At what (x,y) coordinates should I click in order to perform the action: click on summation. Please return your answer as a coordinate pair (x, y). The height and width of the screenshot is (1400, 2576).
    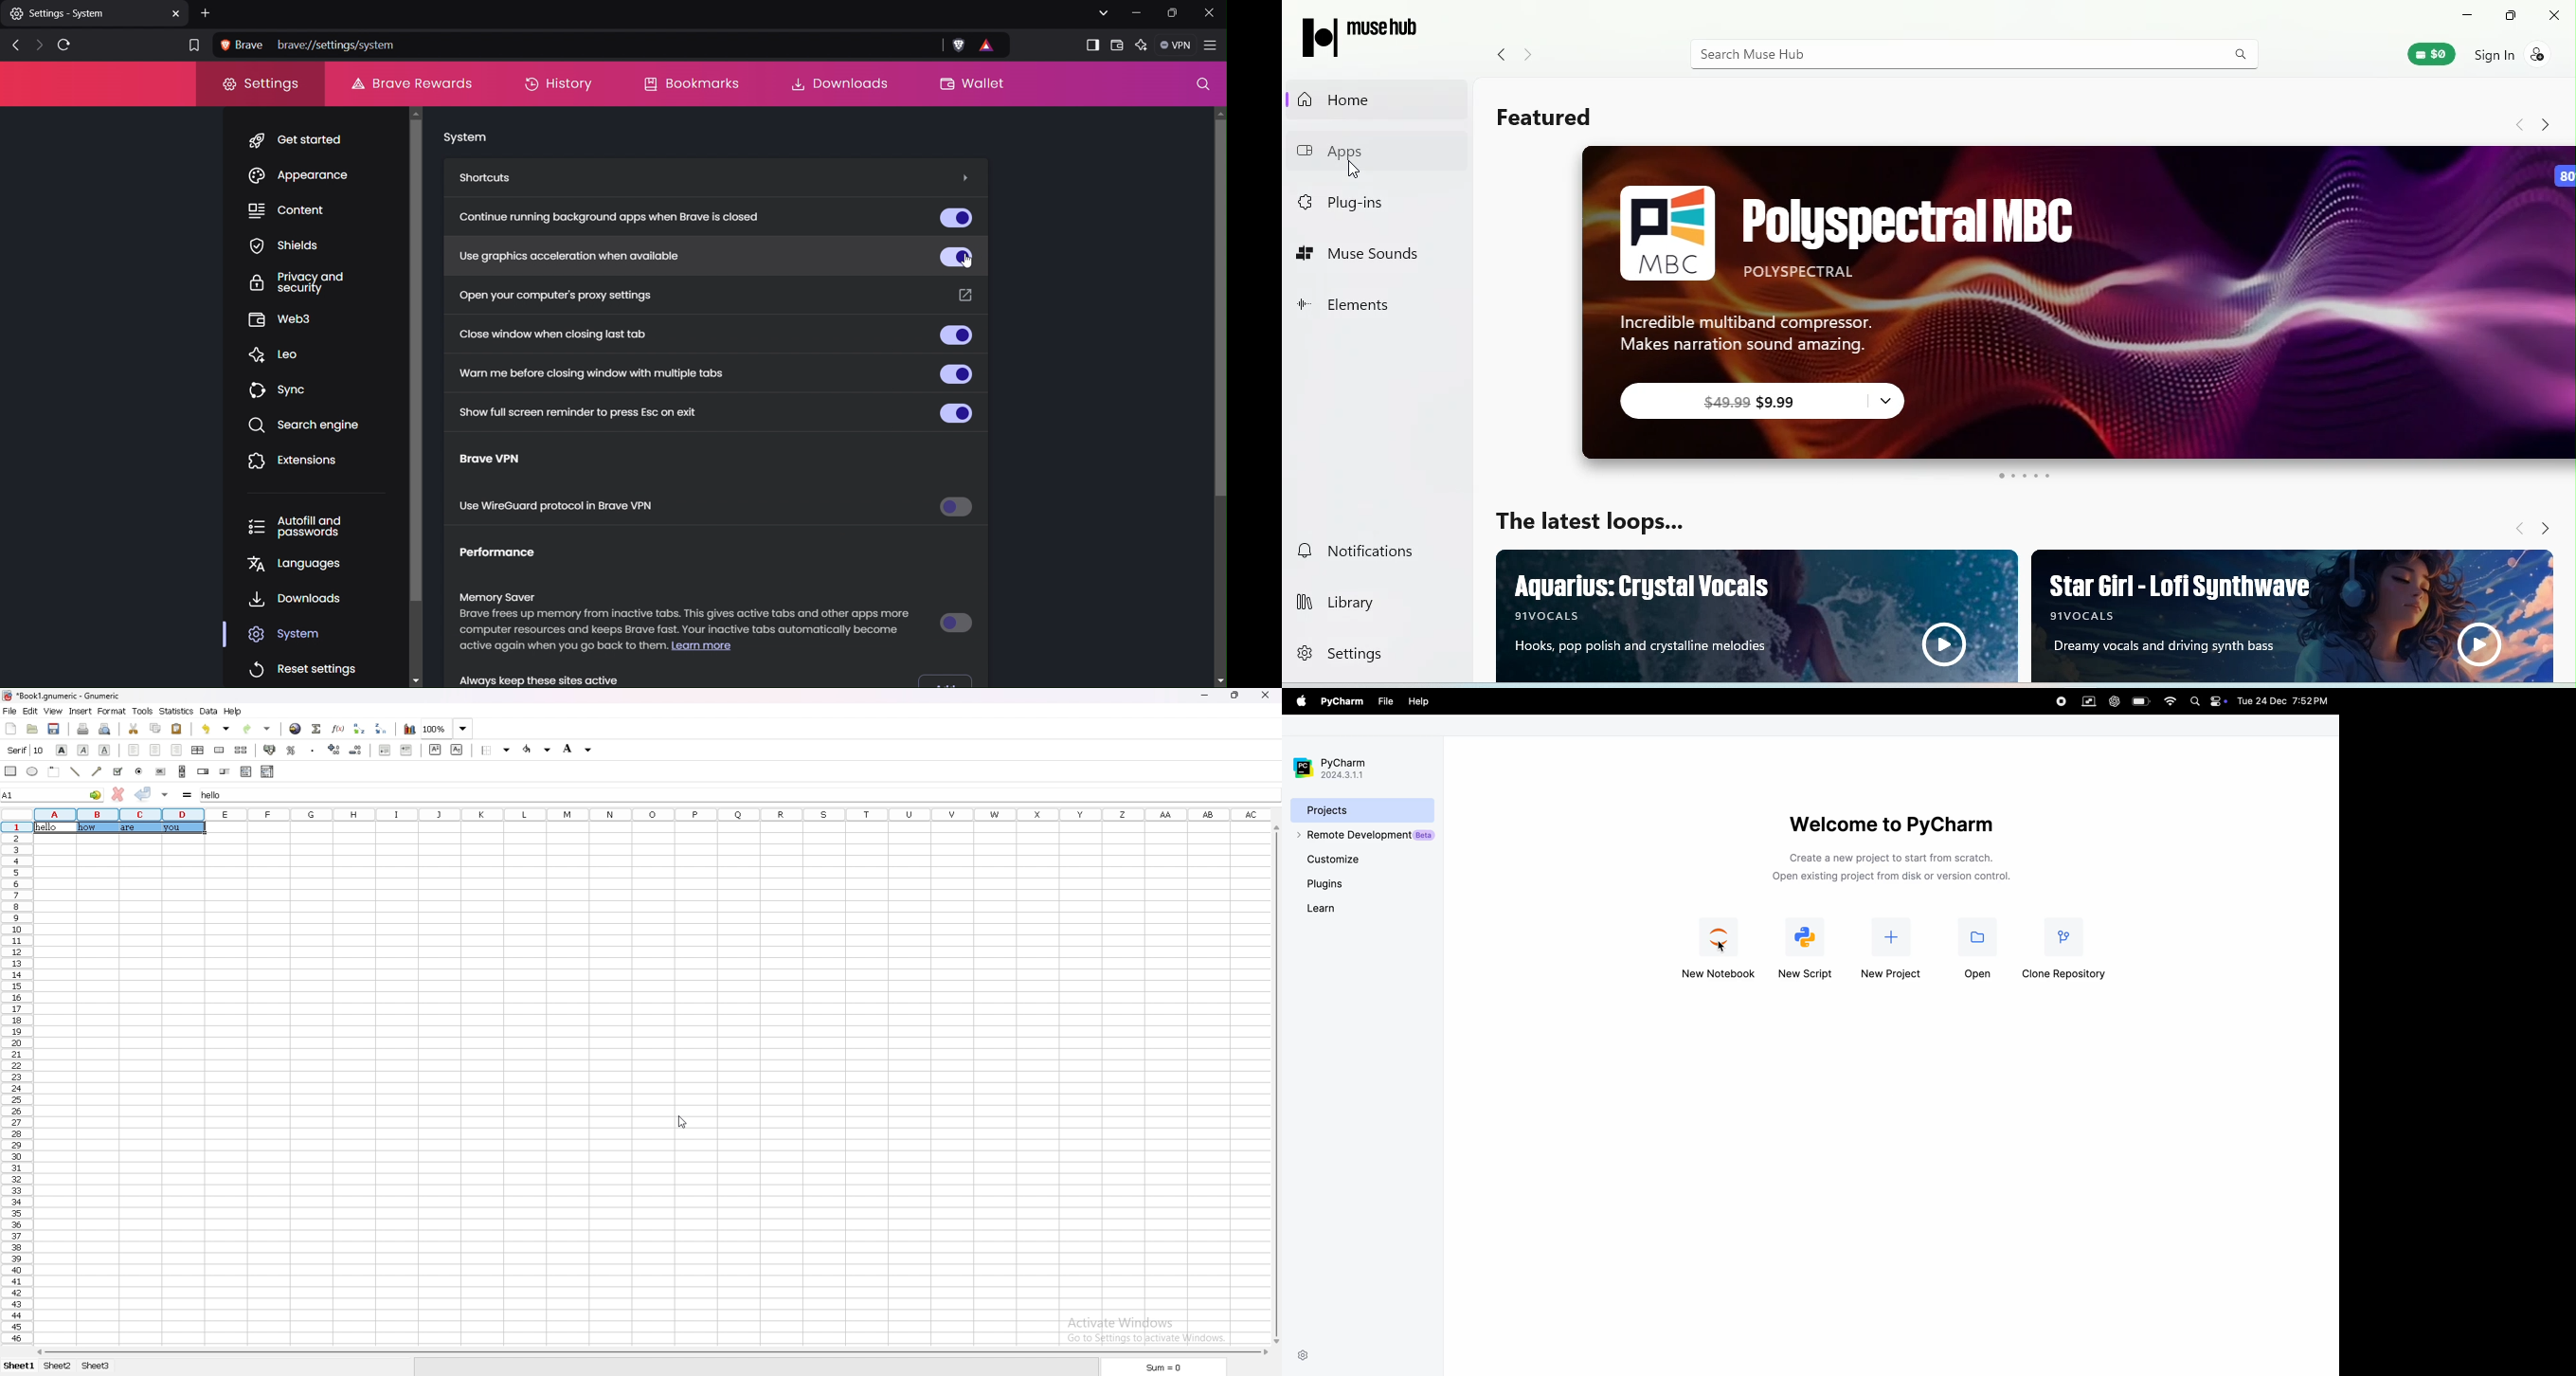
    Looking at the image, I should click on (317, 727).